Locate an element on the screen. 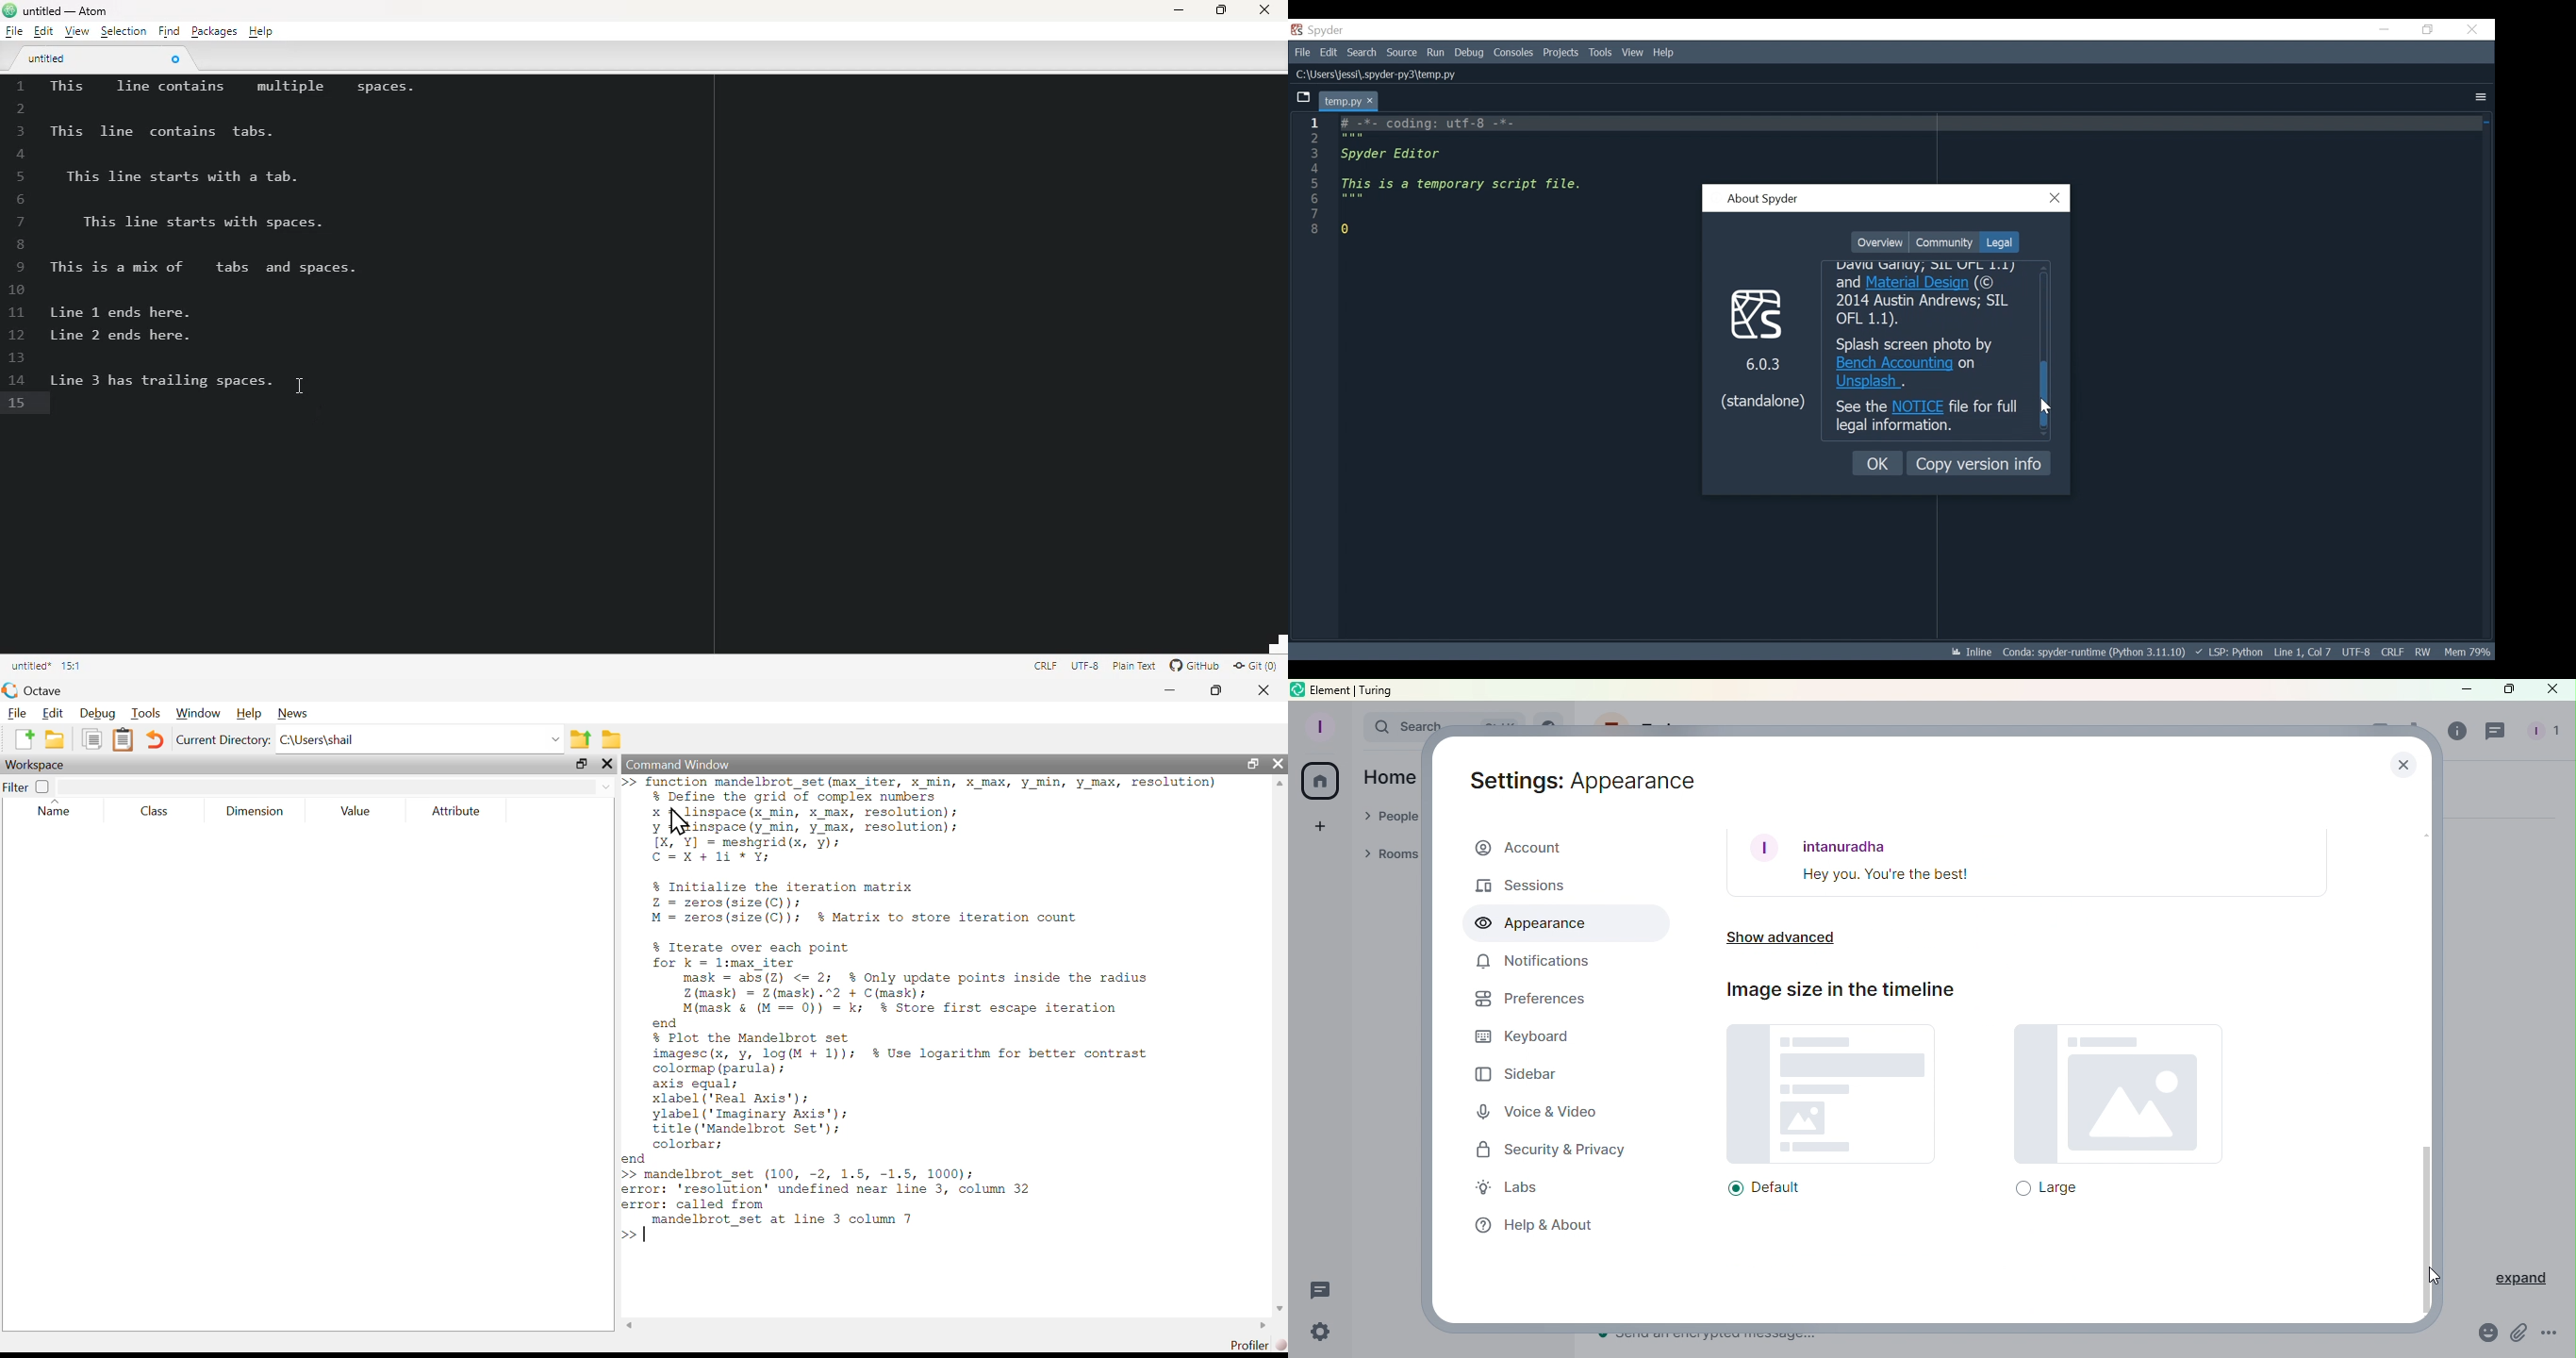 The height and width of the screenshot is (1372, 2576). CRLF is located at coordinates (2392, 651).